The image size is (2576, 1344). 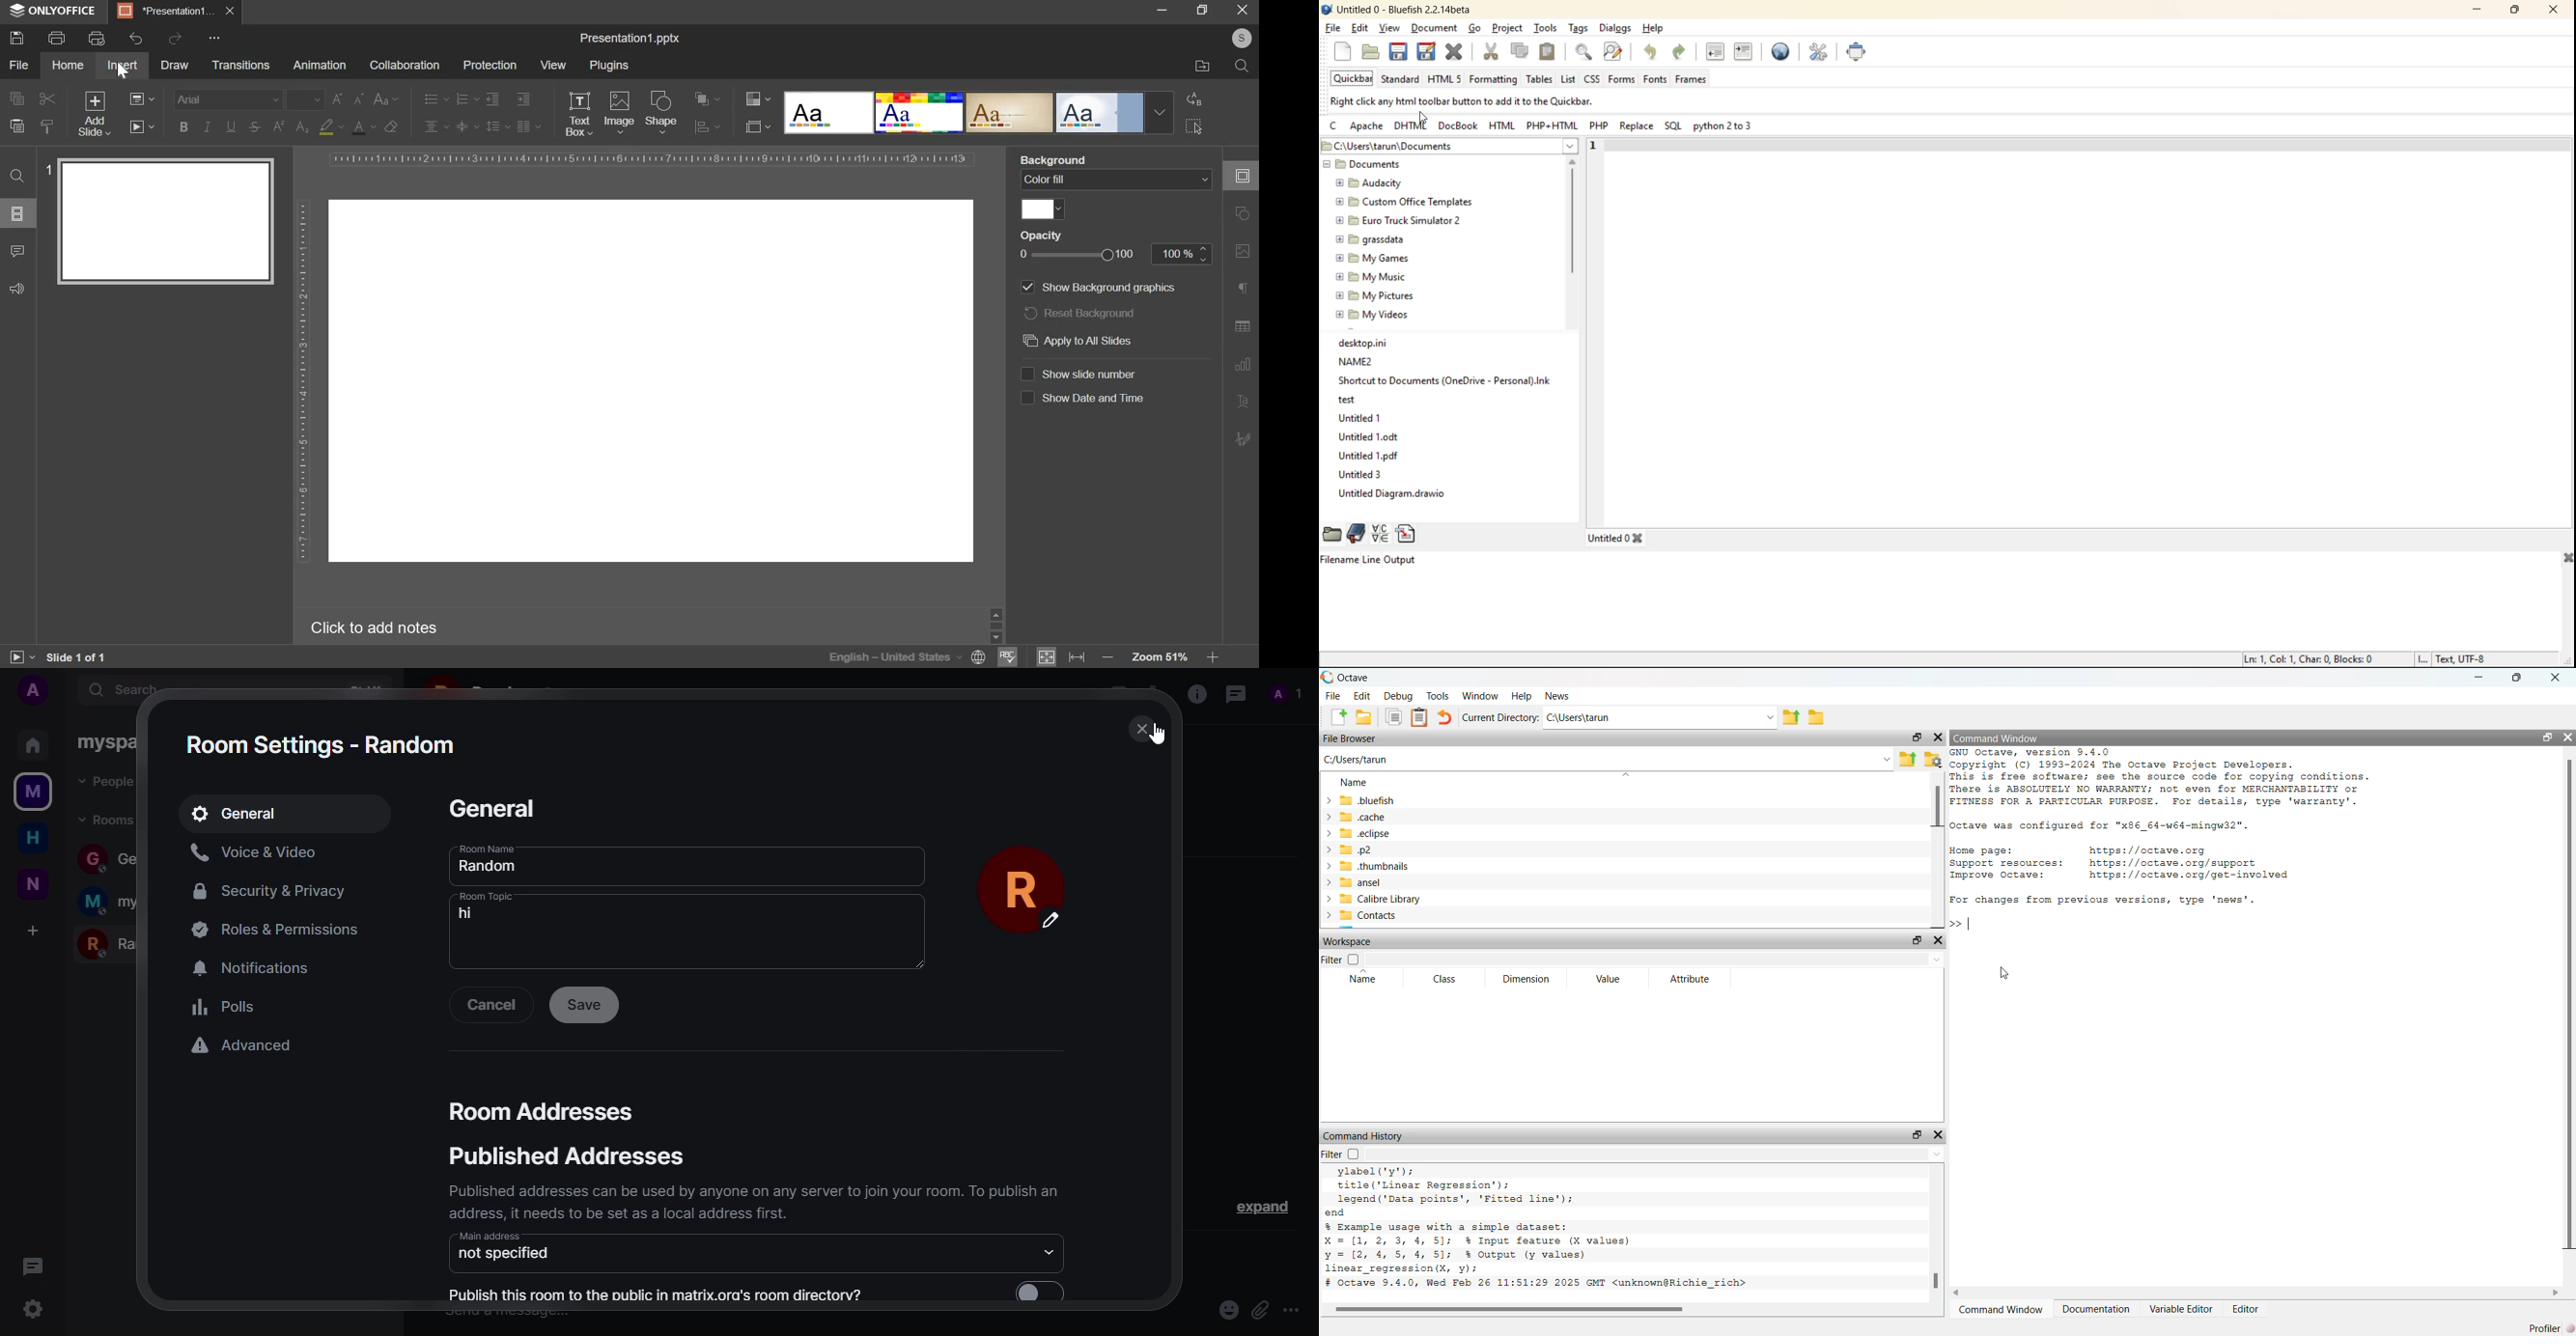 I want to click on view, so click(x=1390, y=29).